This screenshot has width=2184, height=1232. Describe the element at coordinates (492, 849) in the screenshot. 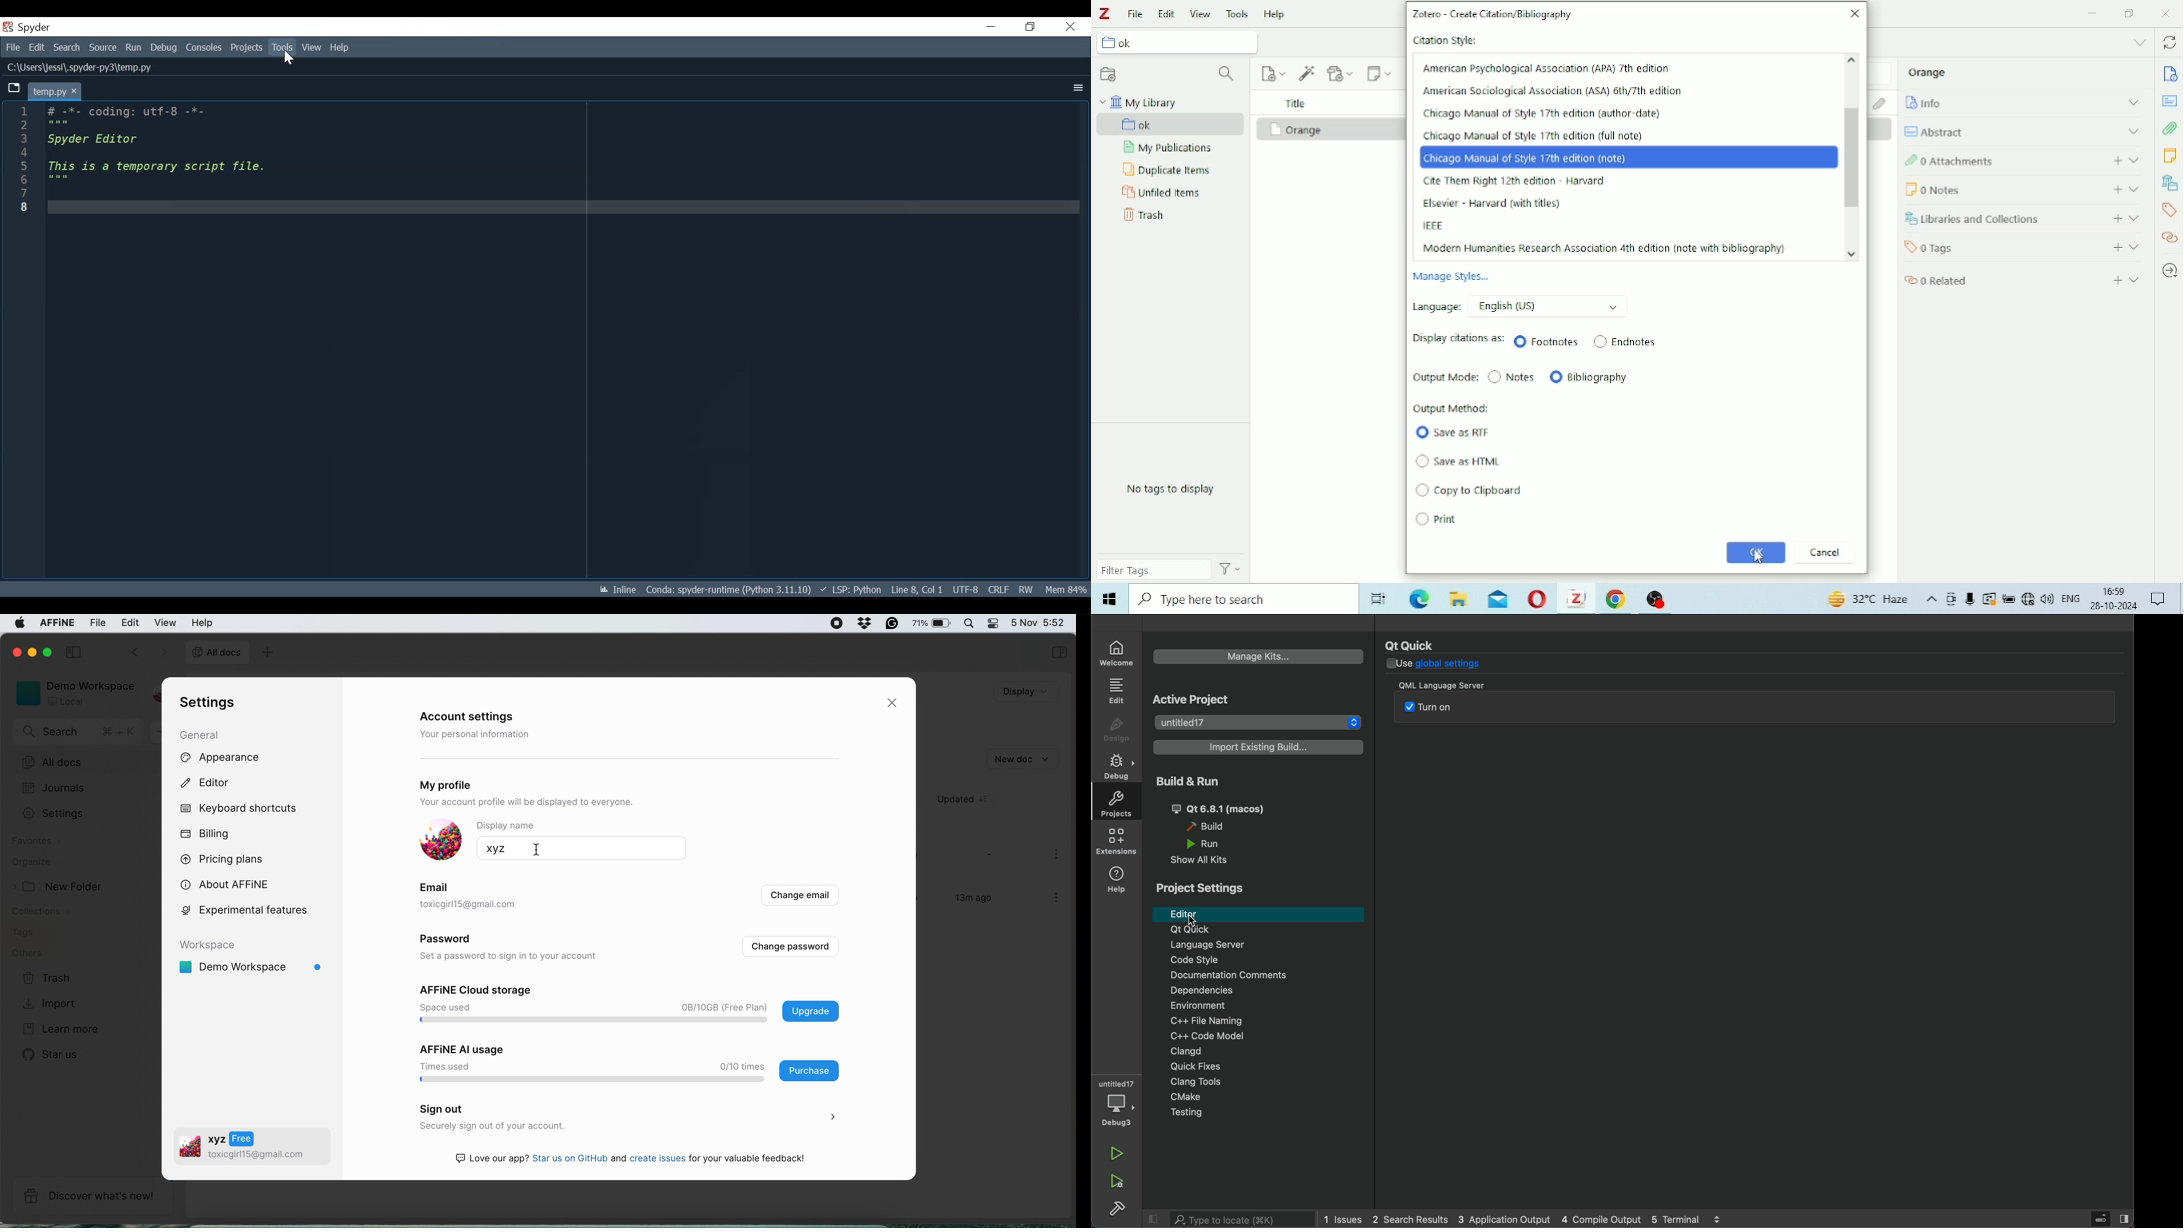

I see `xyz` at that location.